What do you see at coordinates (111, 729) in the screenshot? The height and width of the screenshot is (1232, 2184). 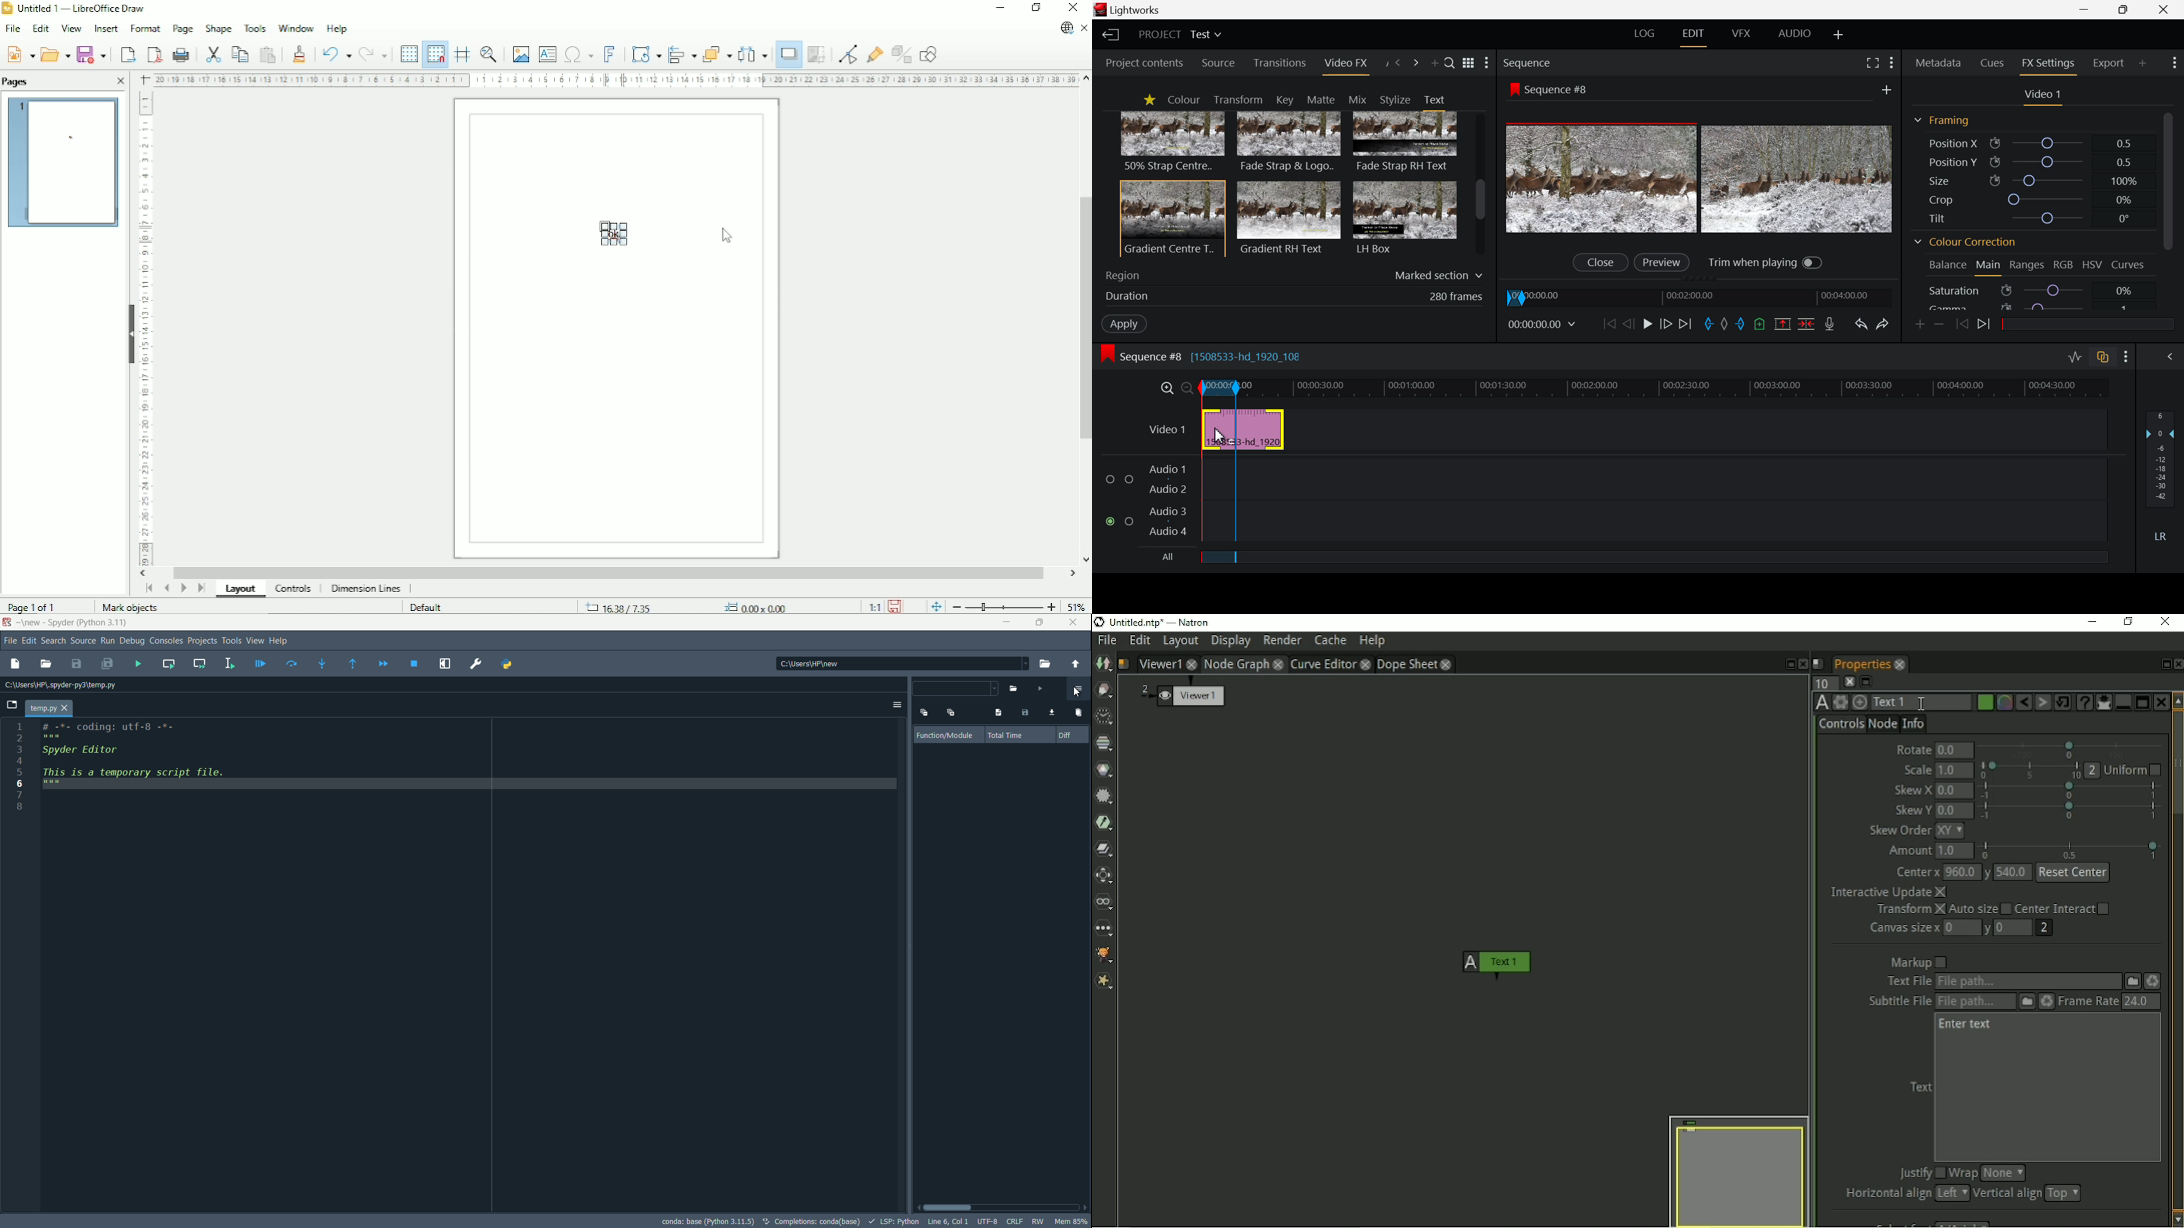 I see `#-*- coding: utf-8 -*-` at bounding box center [111, 729].